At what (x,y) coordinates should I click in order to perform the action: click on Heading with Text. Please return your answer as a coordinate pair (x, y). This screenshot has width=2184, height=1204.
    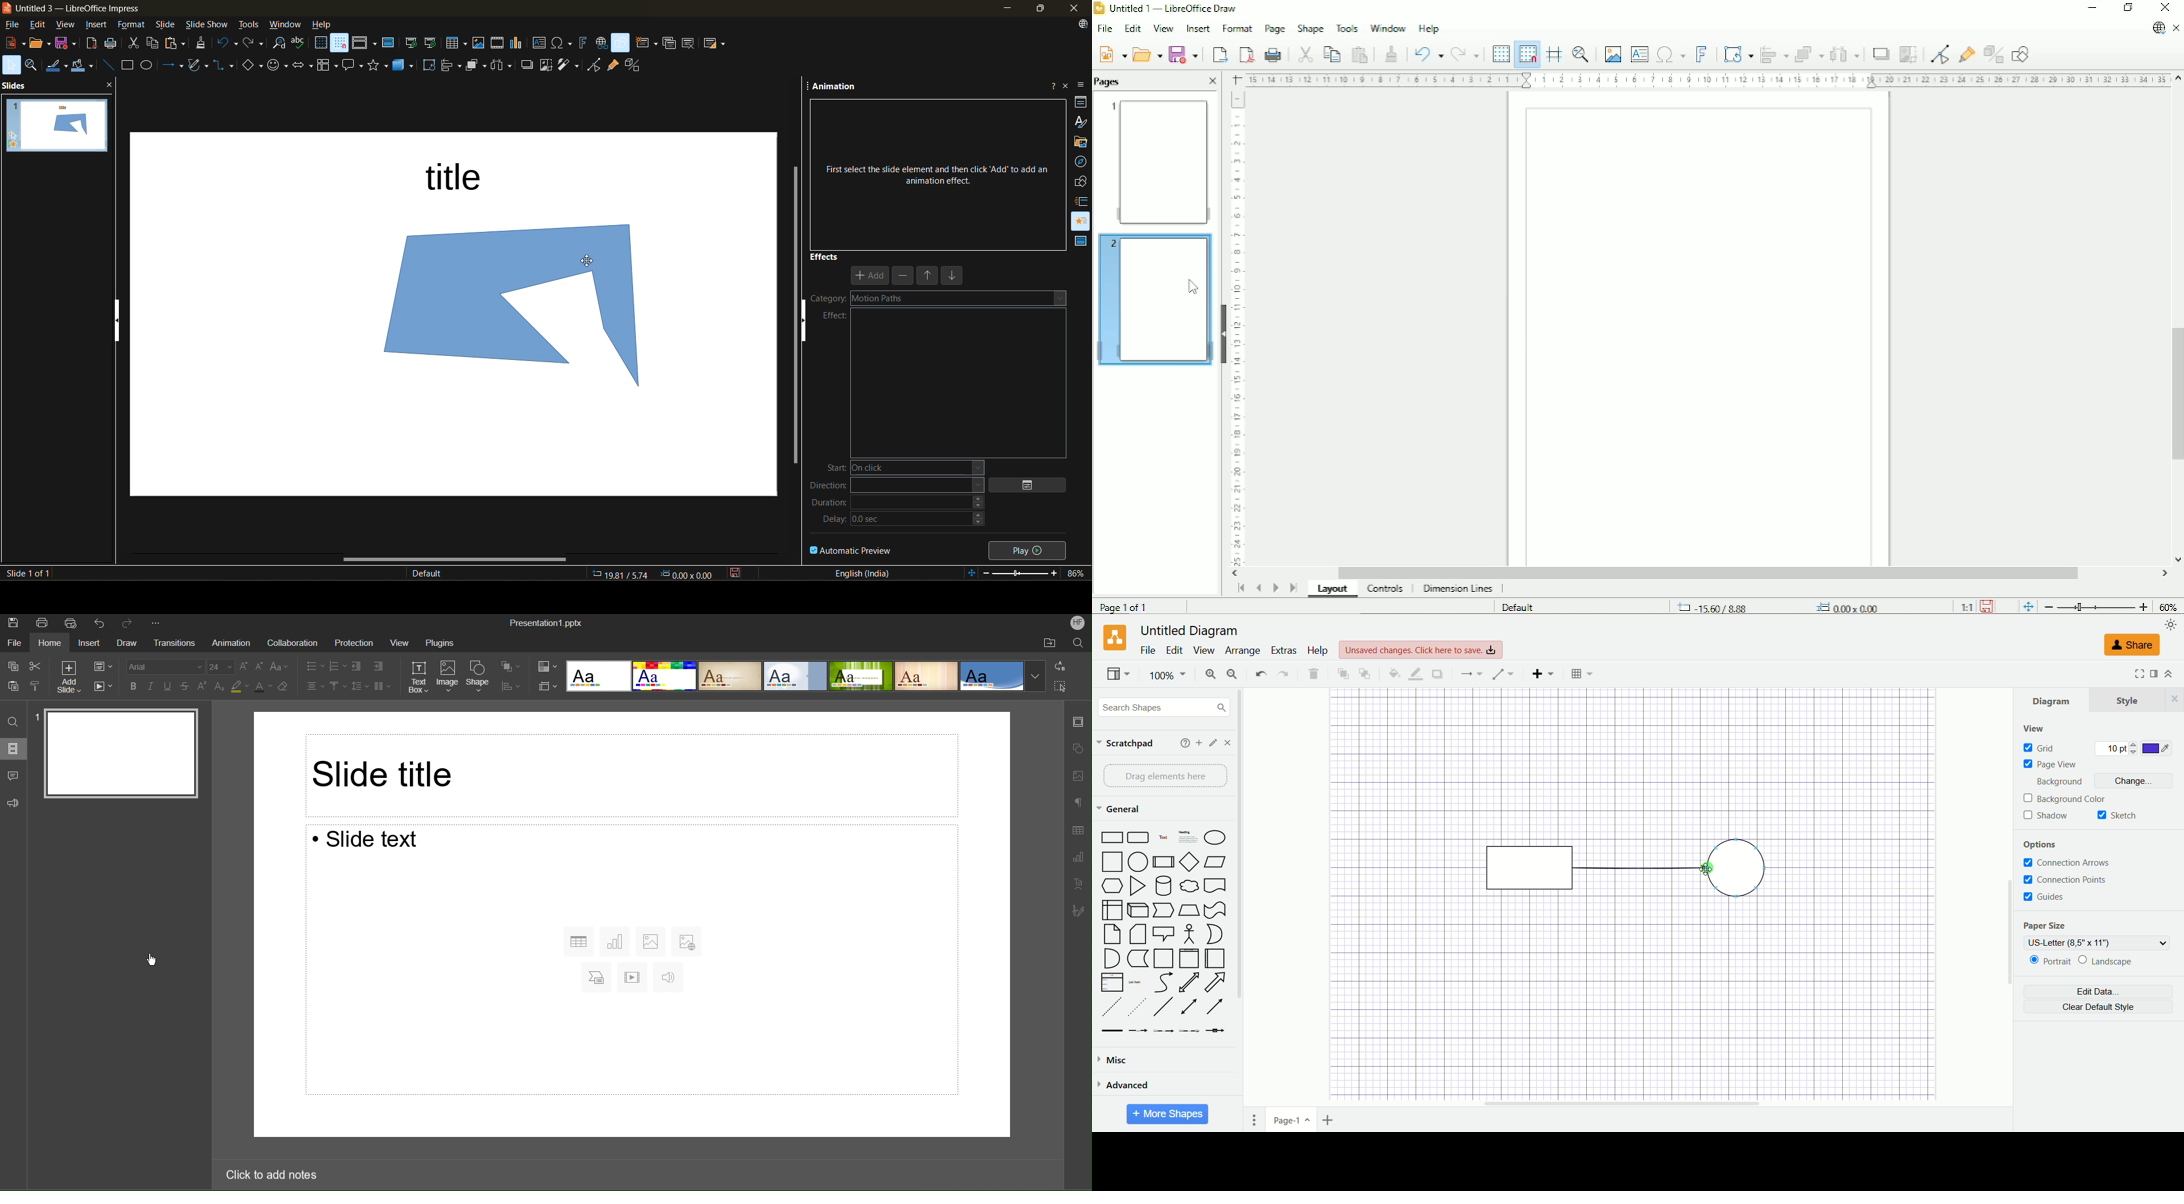
    Looking at the image, I should click on (1189, 839).